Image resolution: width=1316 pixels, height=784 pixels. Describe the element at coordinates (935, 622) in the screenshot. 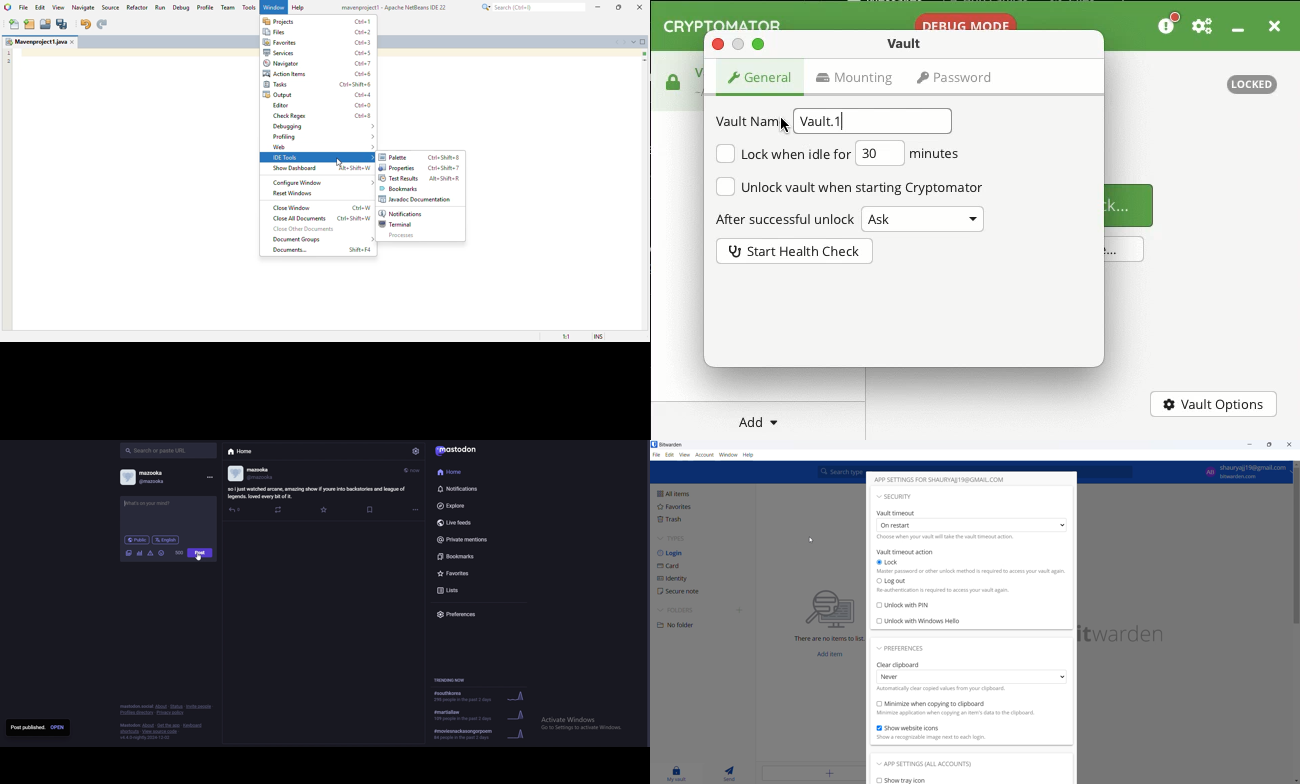

I see `unlock with windows hello` at that location.